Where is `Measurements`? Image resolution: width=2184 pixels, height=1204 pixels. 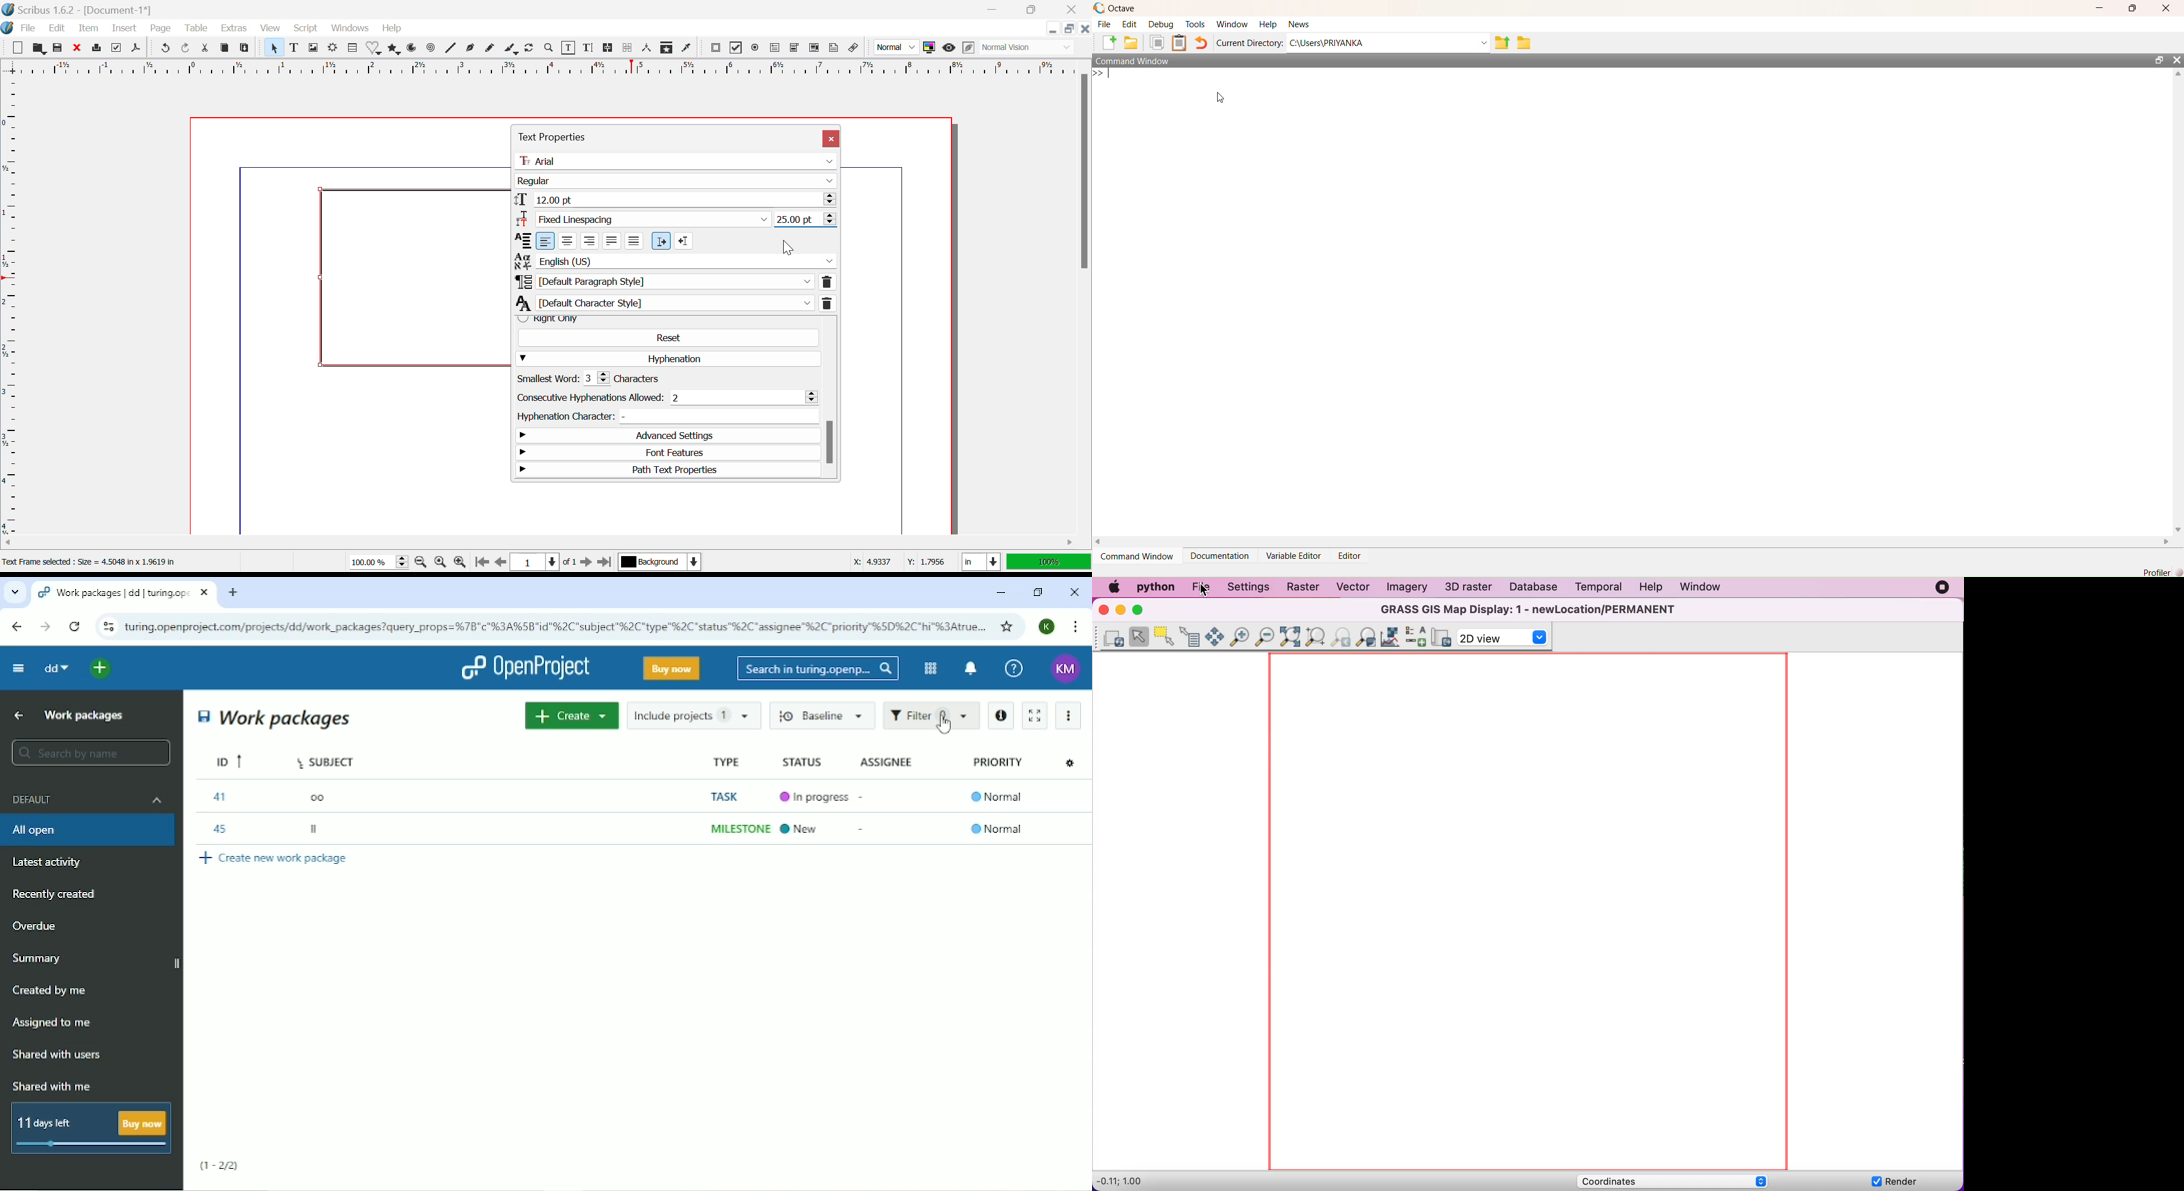
Measurements is located at coordinates (649, 48).